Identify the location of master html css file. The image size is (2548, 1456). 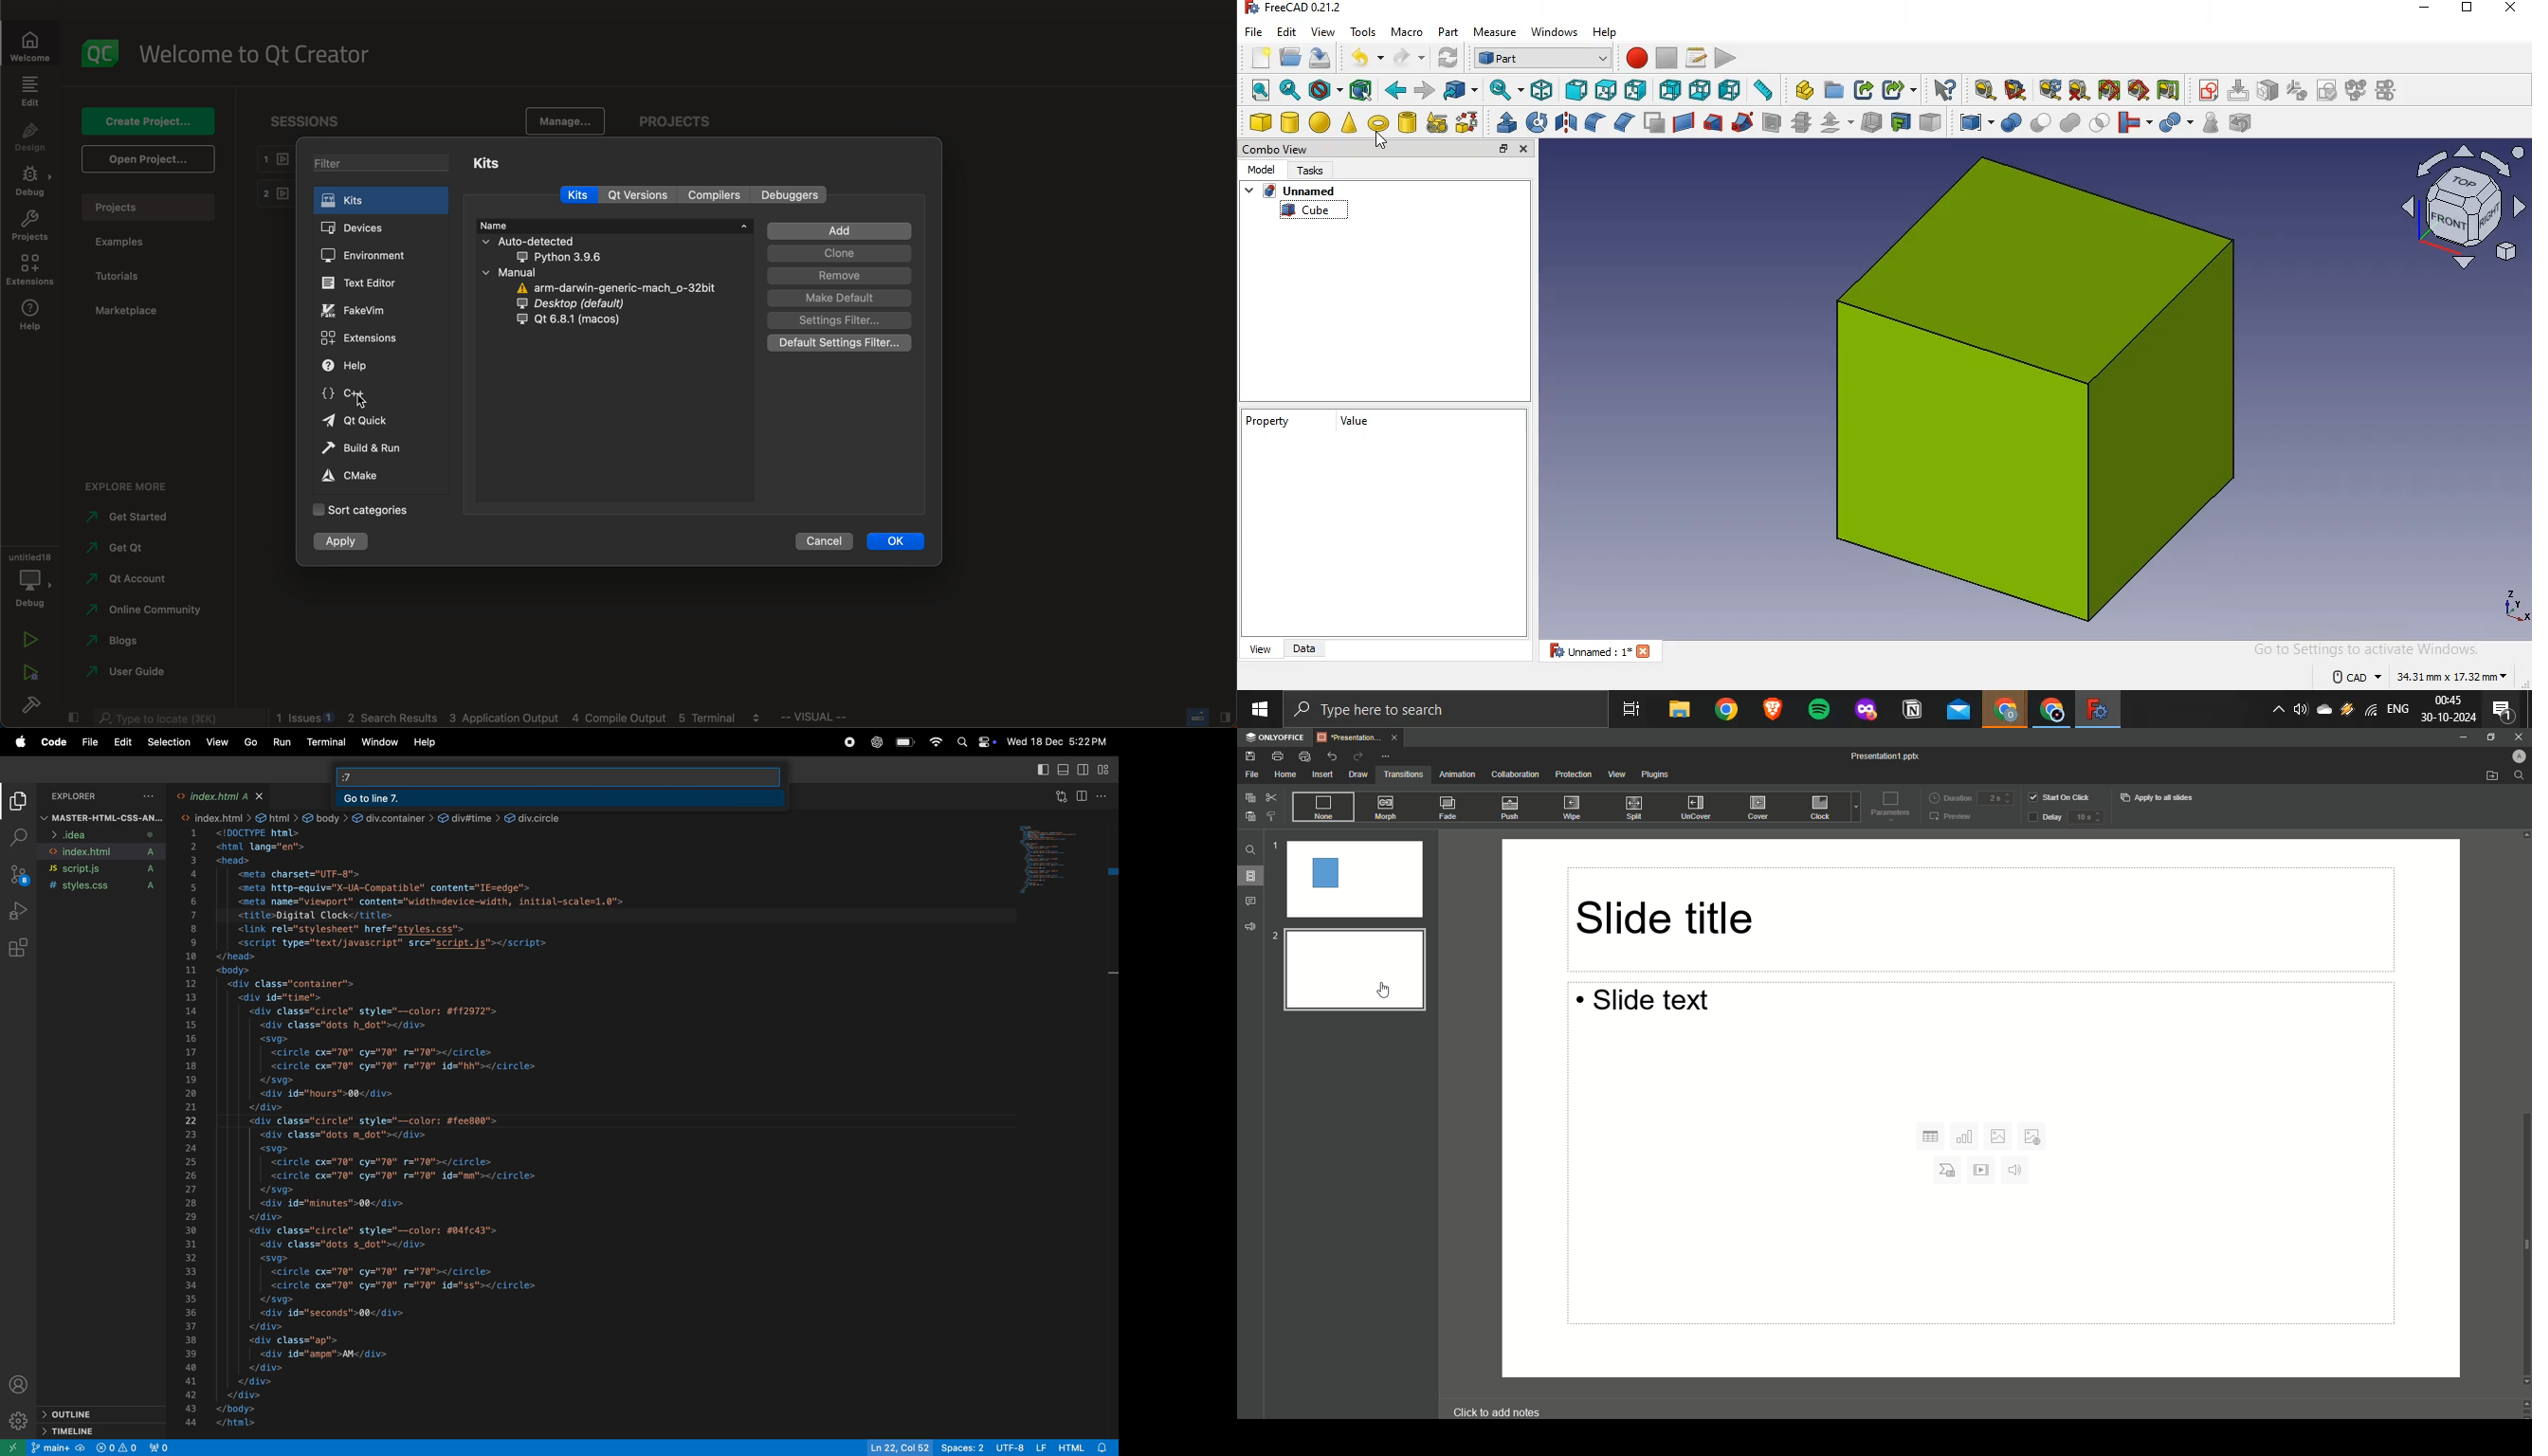
(102, 817).